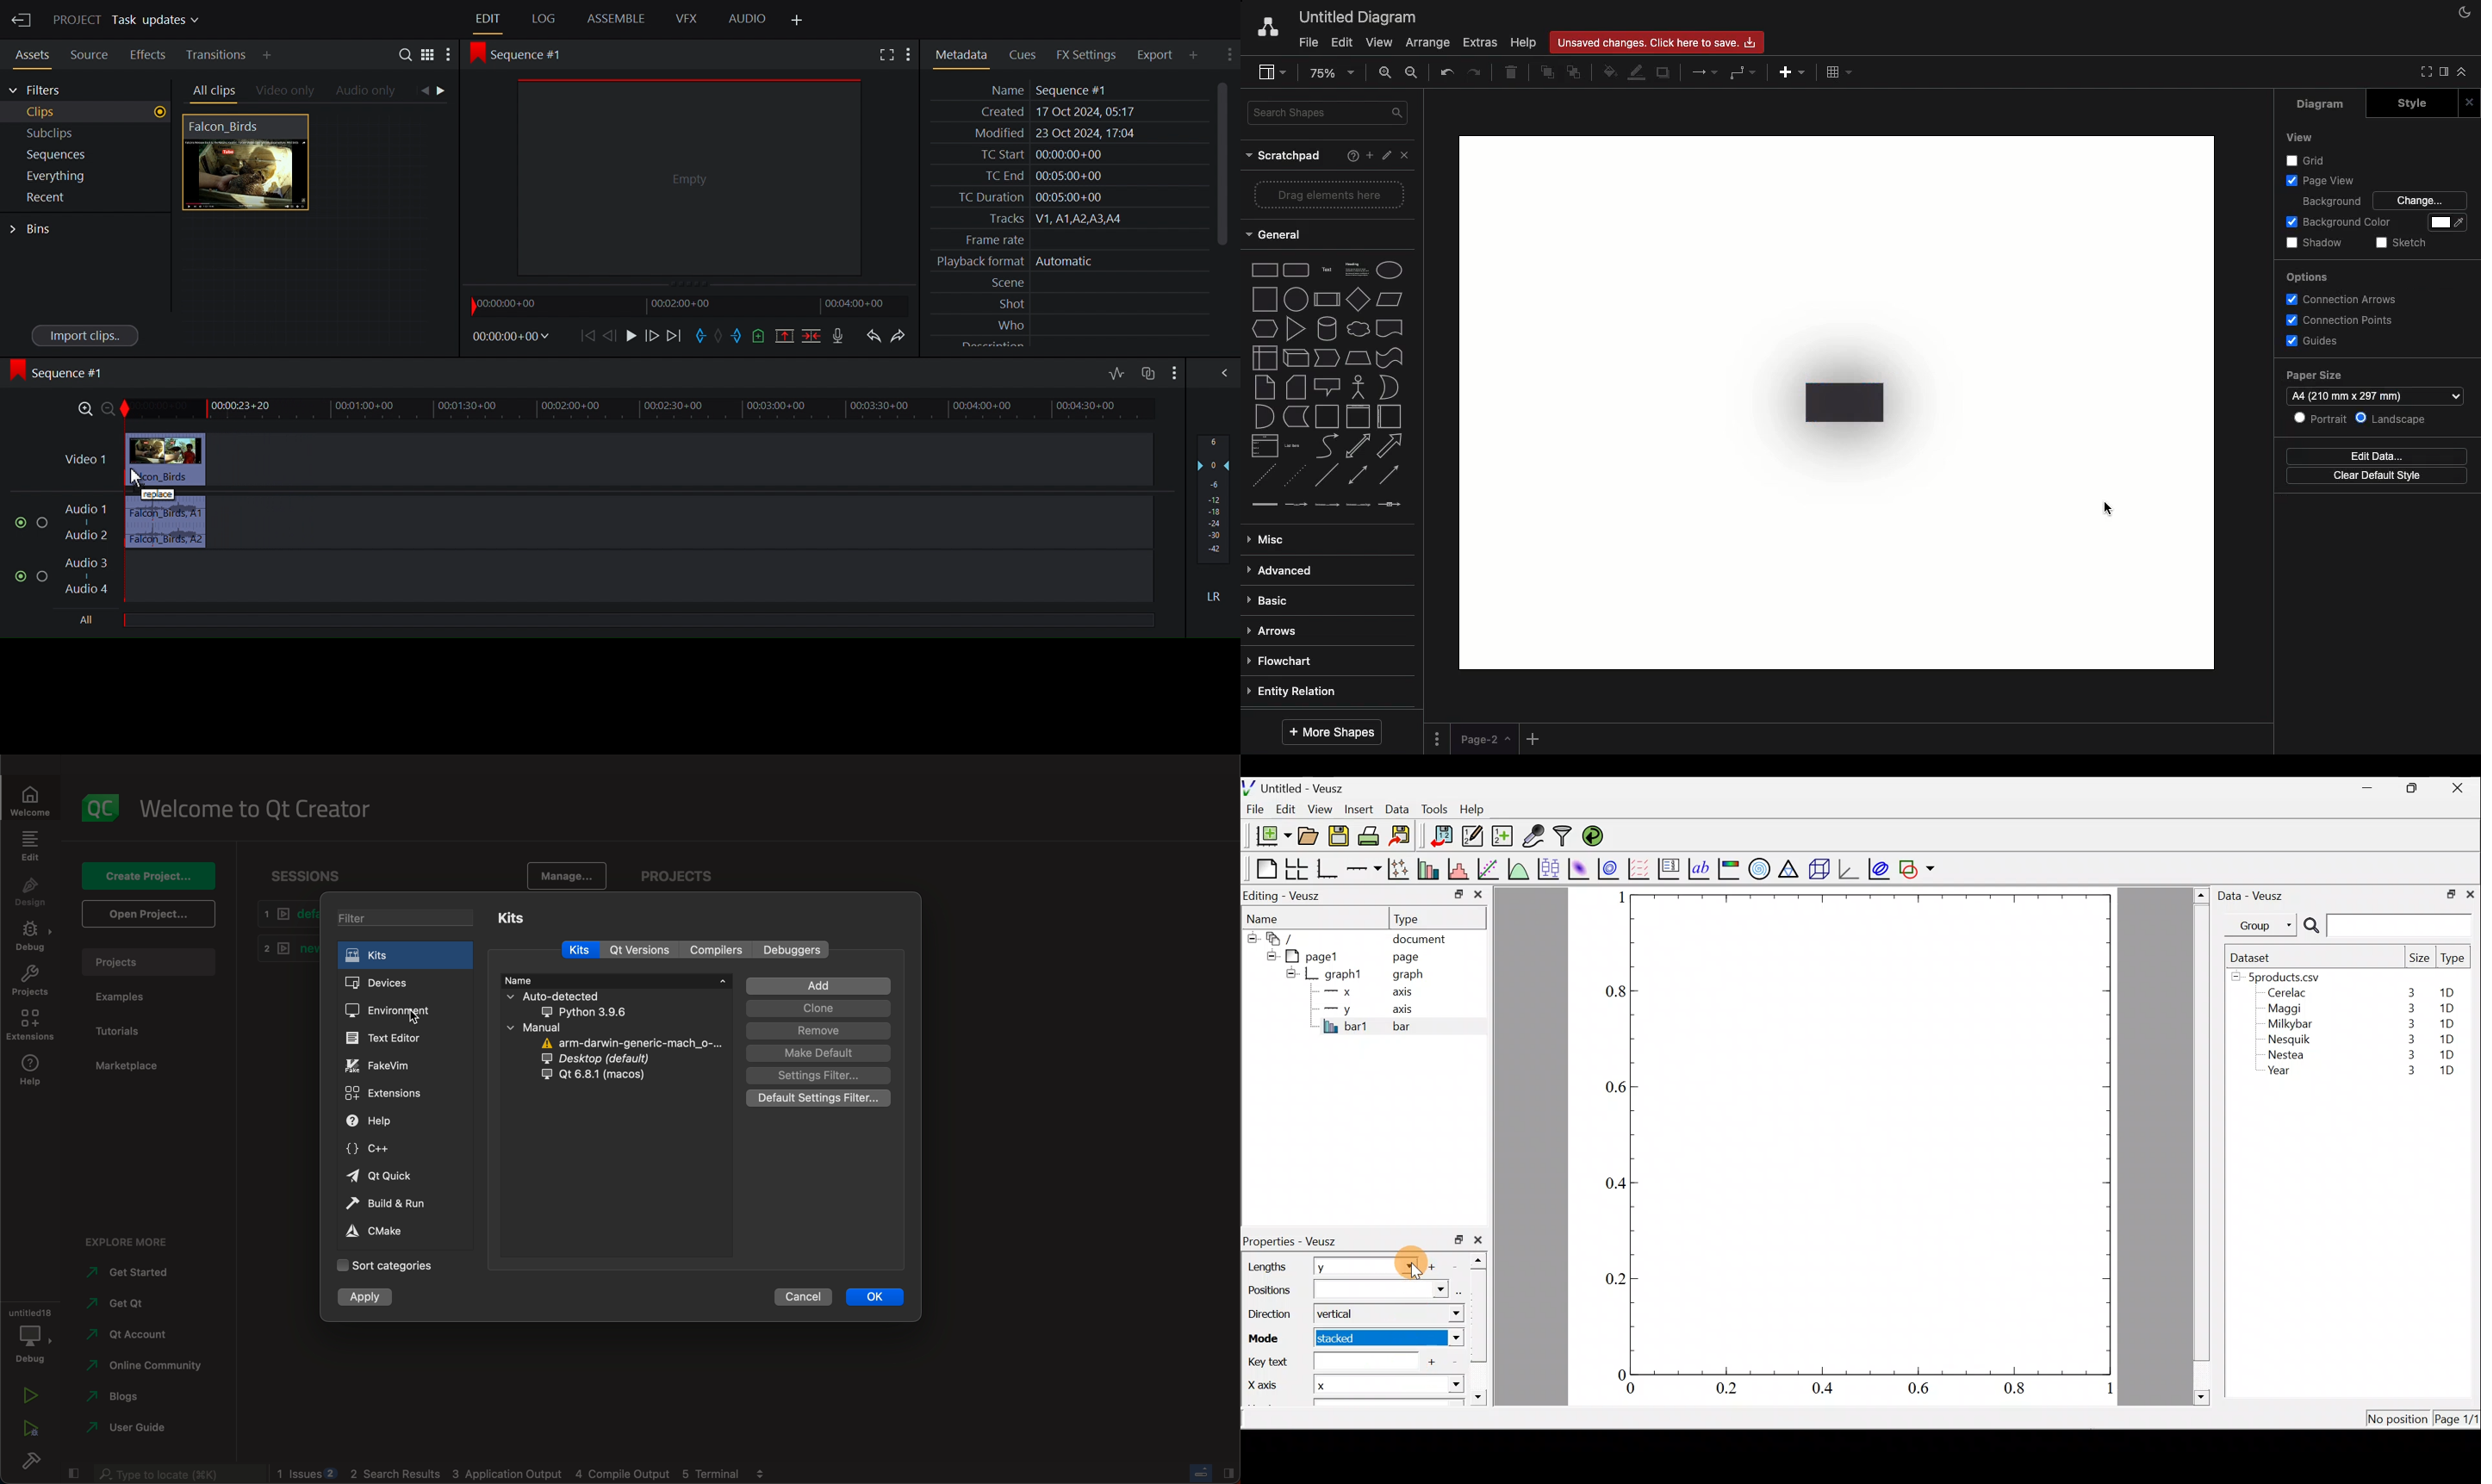 This screenshot has width=2492, height=1484. What do you see at coordinates (1295, 476) in the screenshot?
I see `dotted line` at bounding box center [1295, 476].